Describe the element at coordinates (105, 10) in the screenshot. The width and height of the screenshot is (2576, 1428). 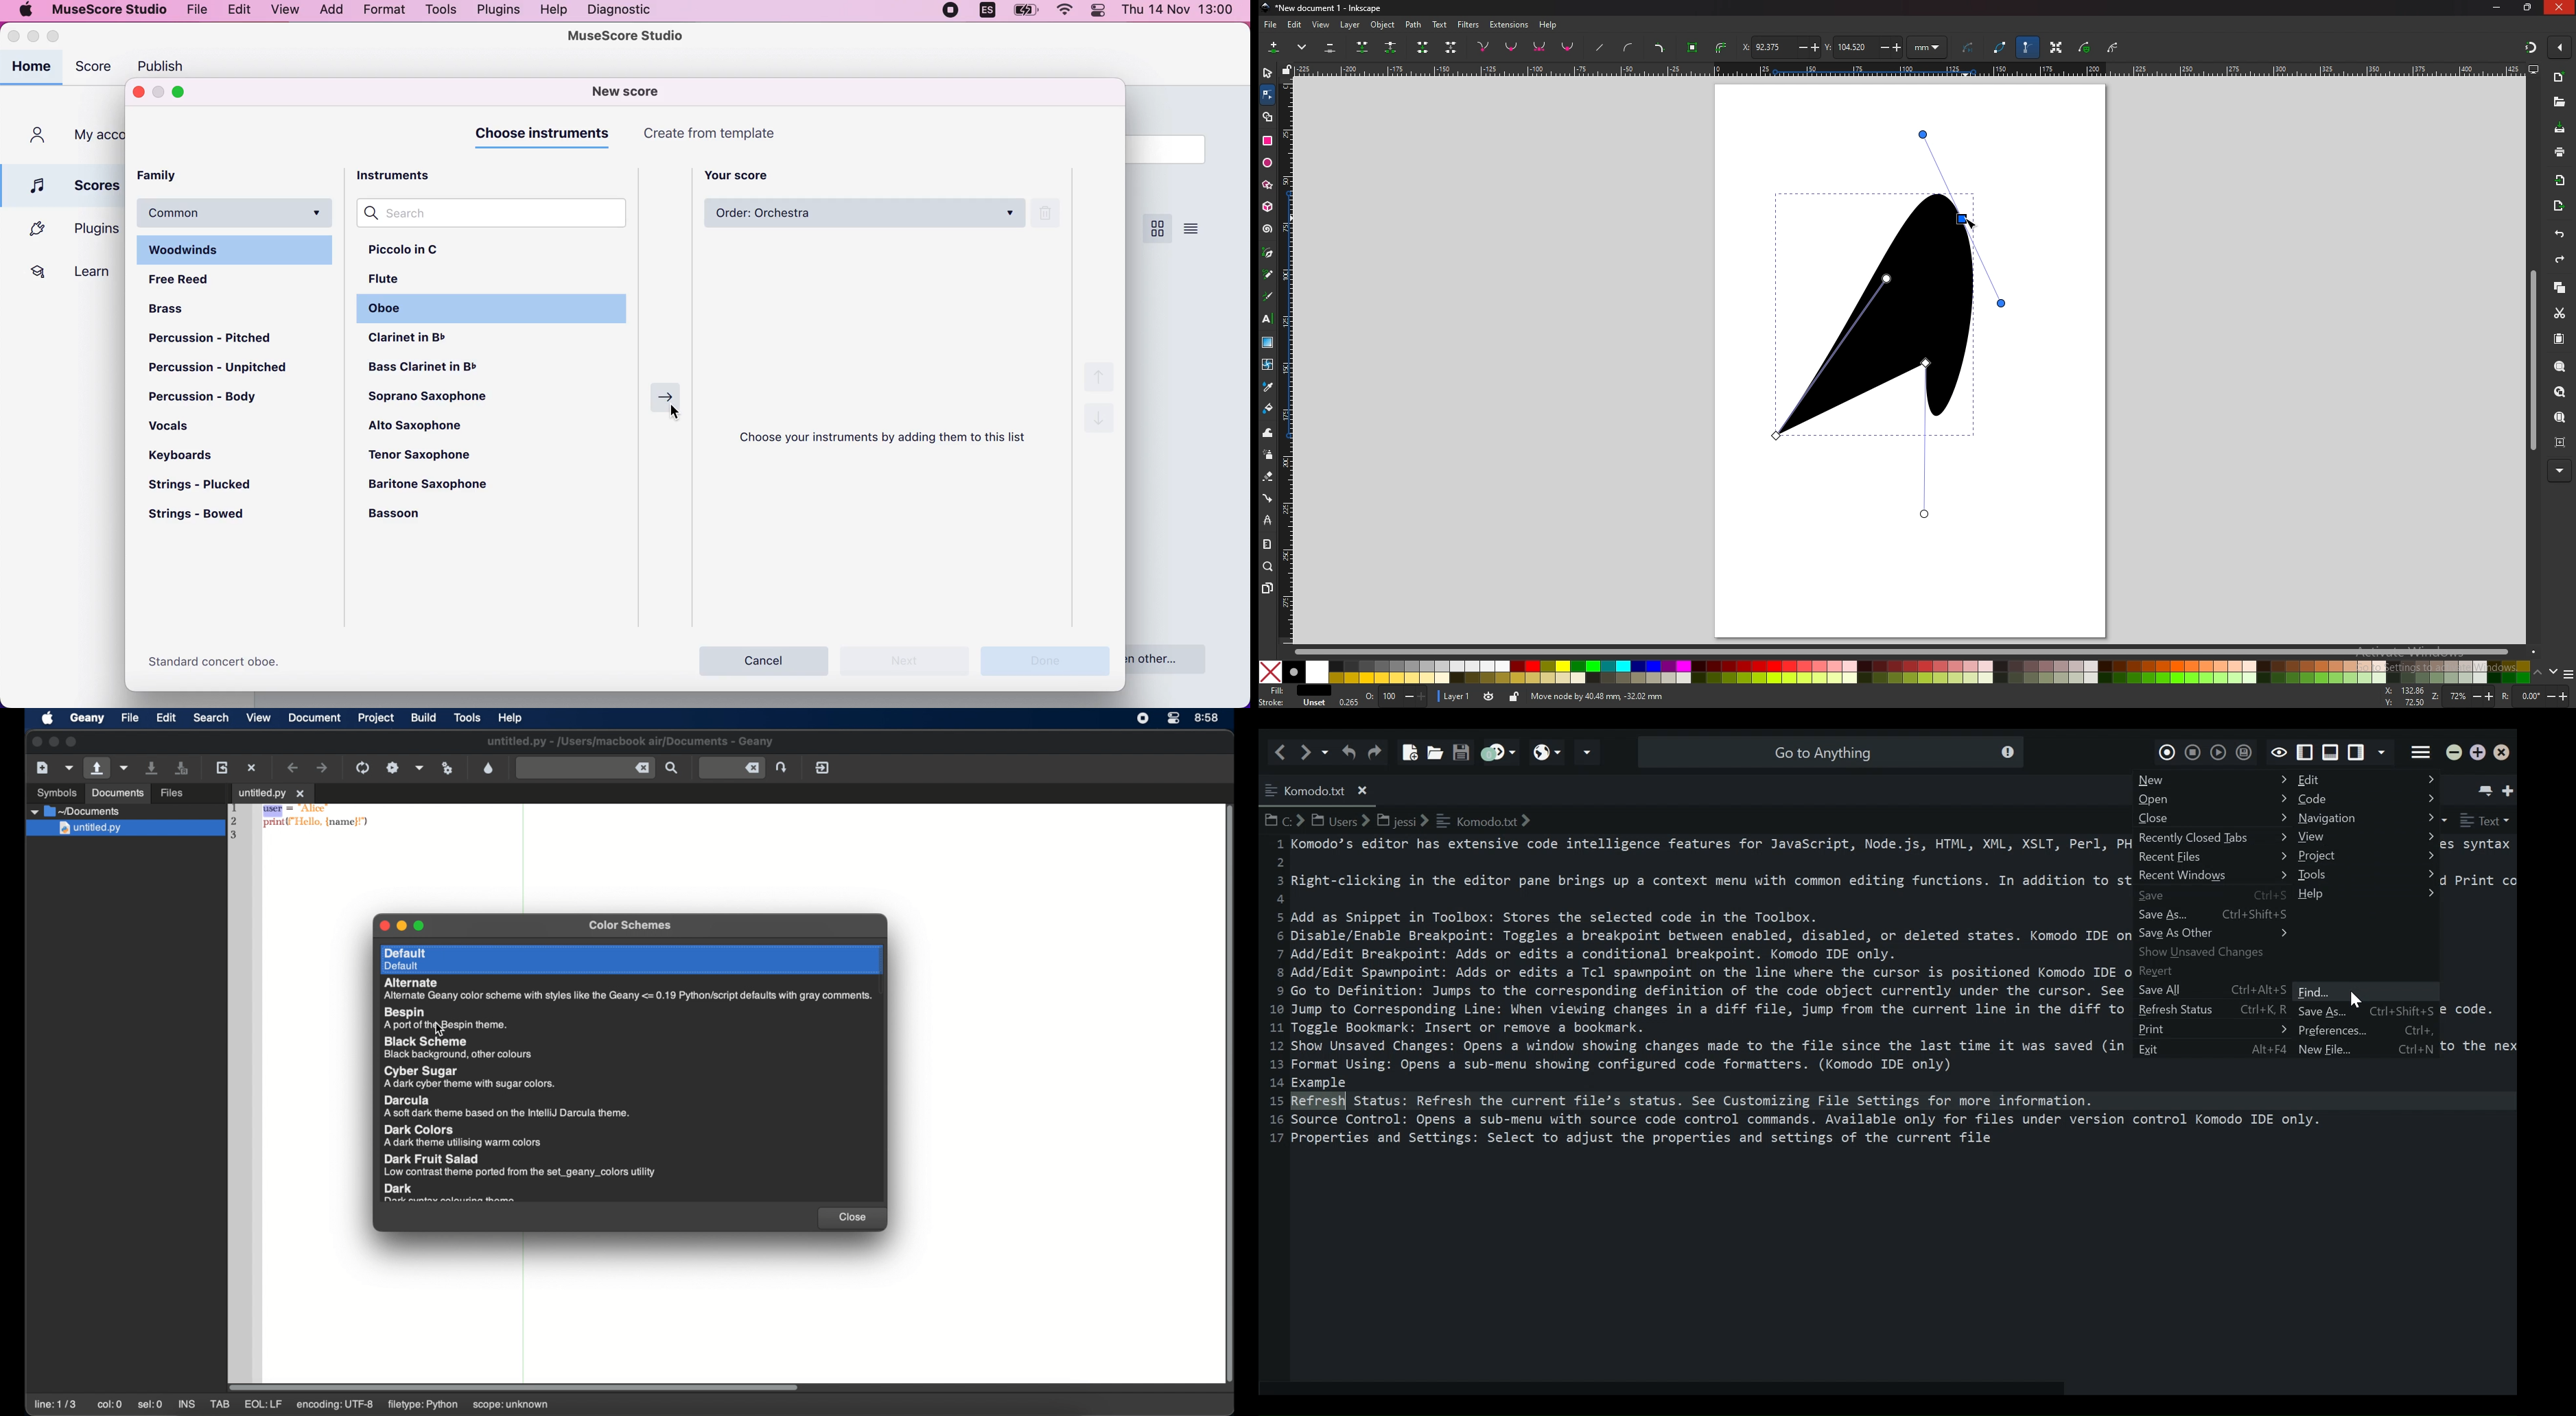
I see `musescore studio` at that location.